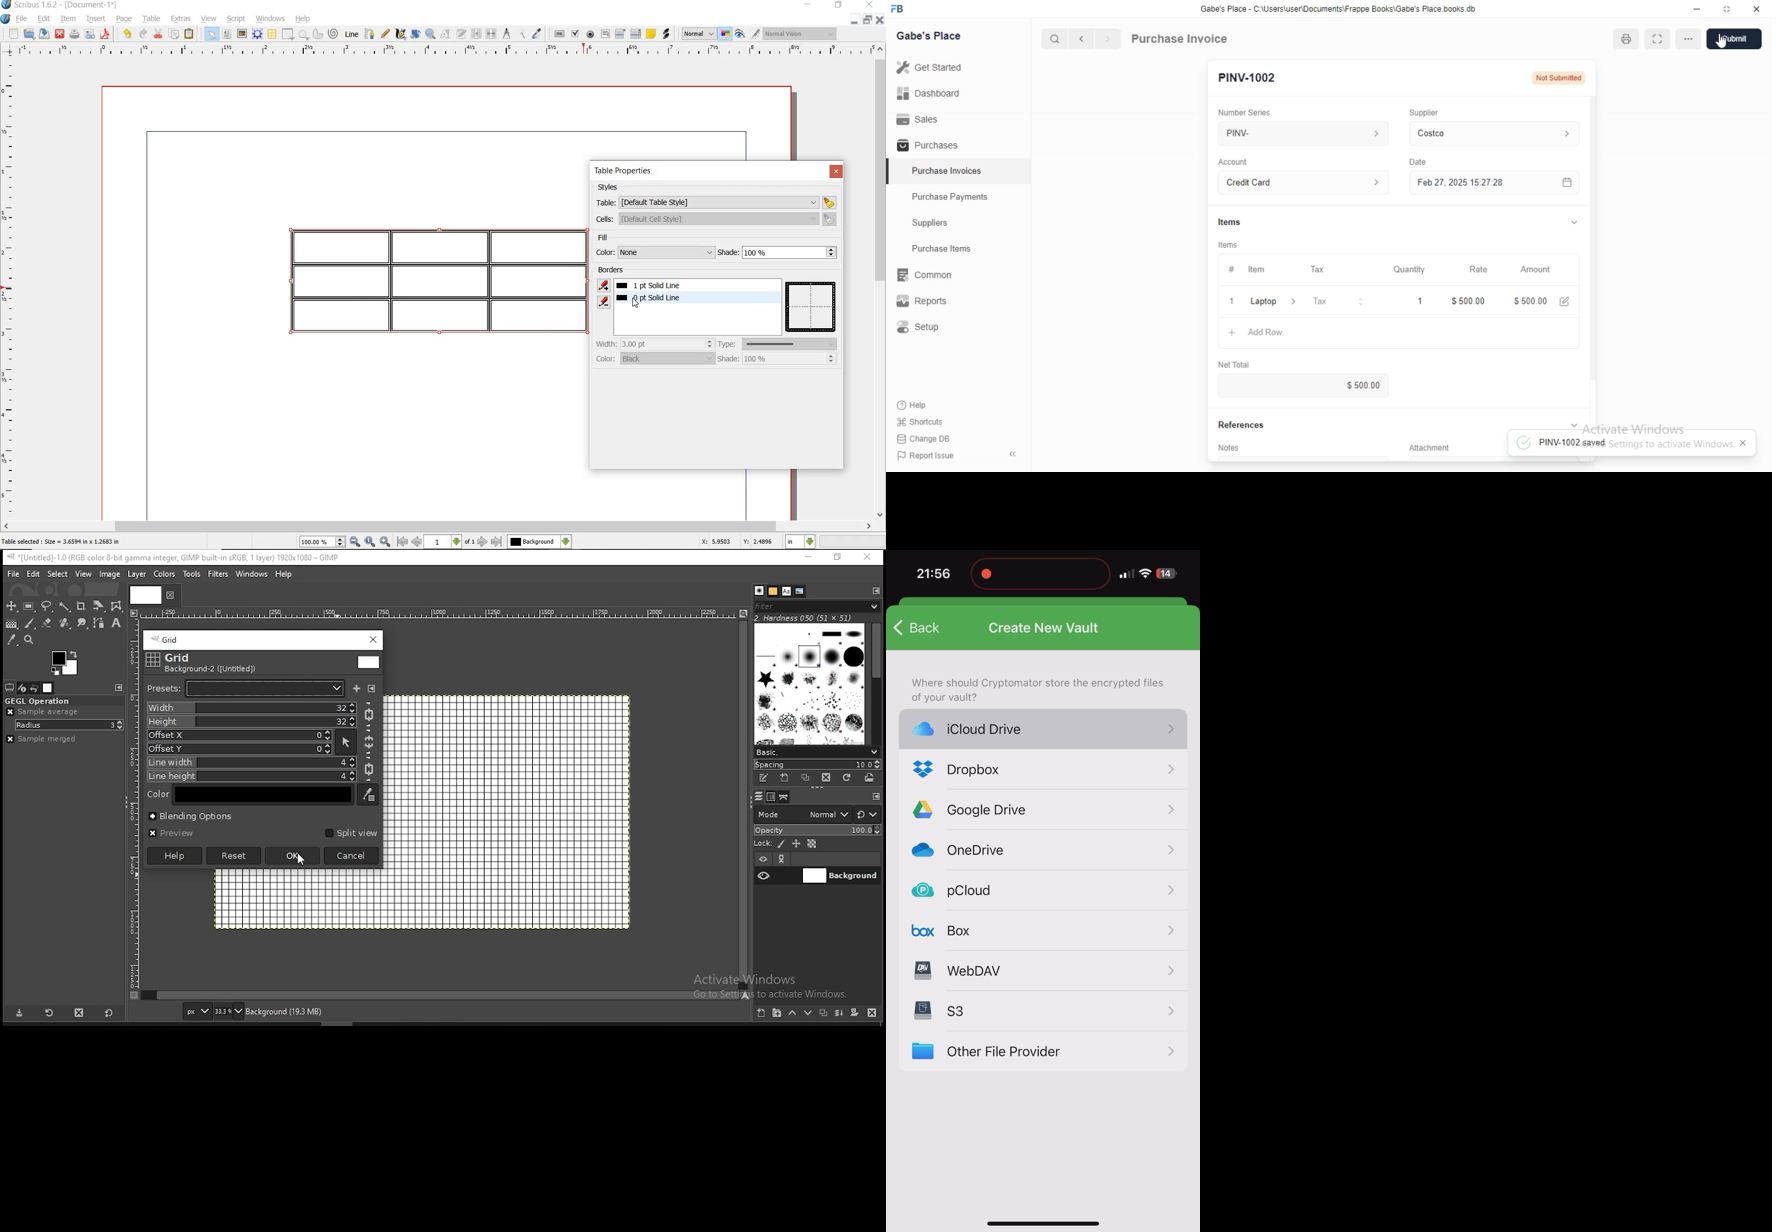  What do you see at coordinates (109, 574) in the screenshot?
I see `image` at bounding box center [109, 574].